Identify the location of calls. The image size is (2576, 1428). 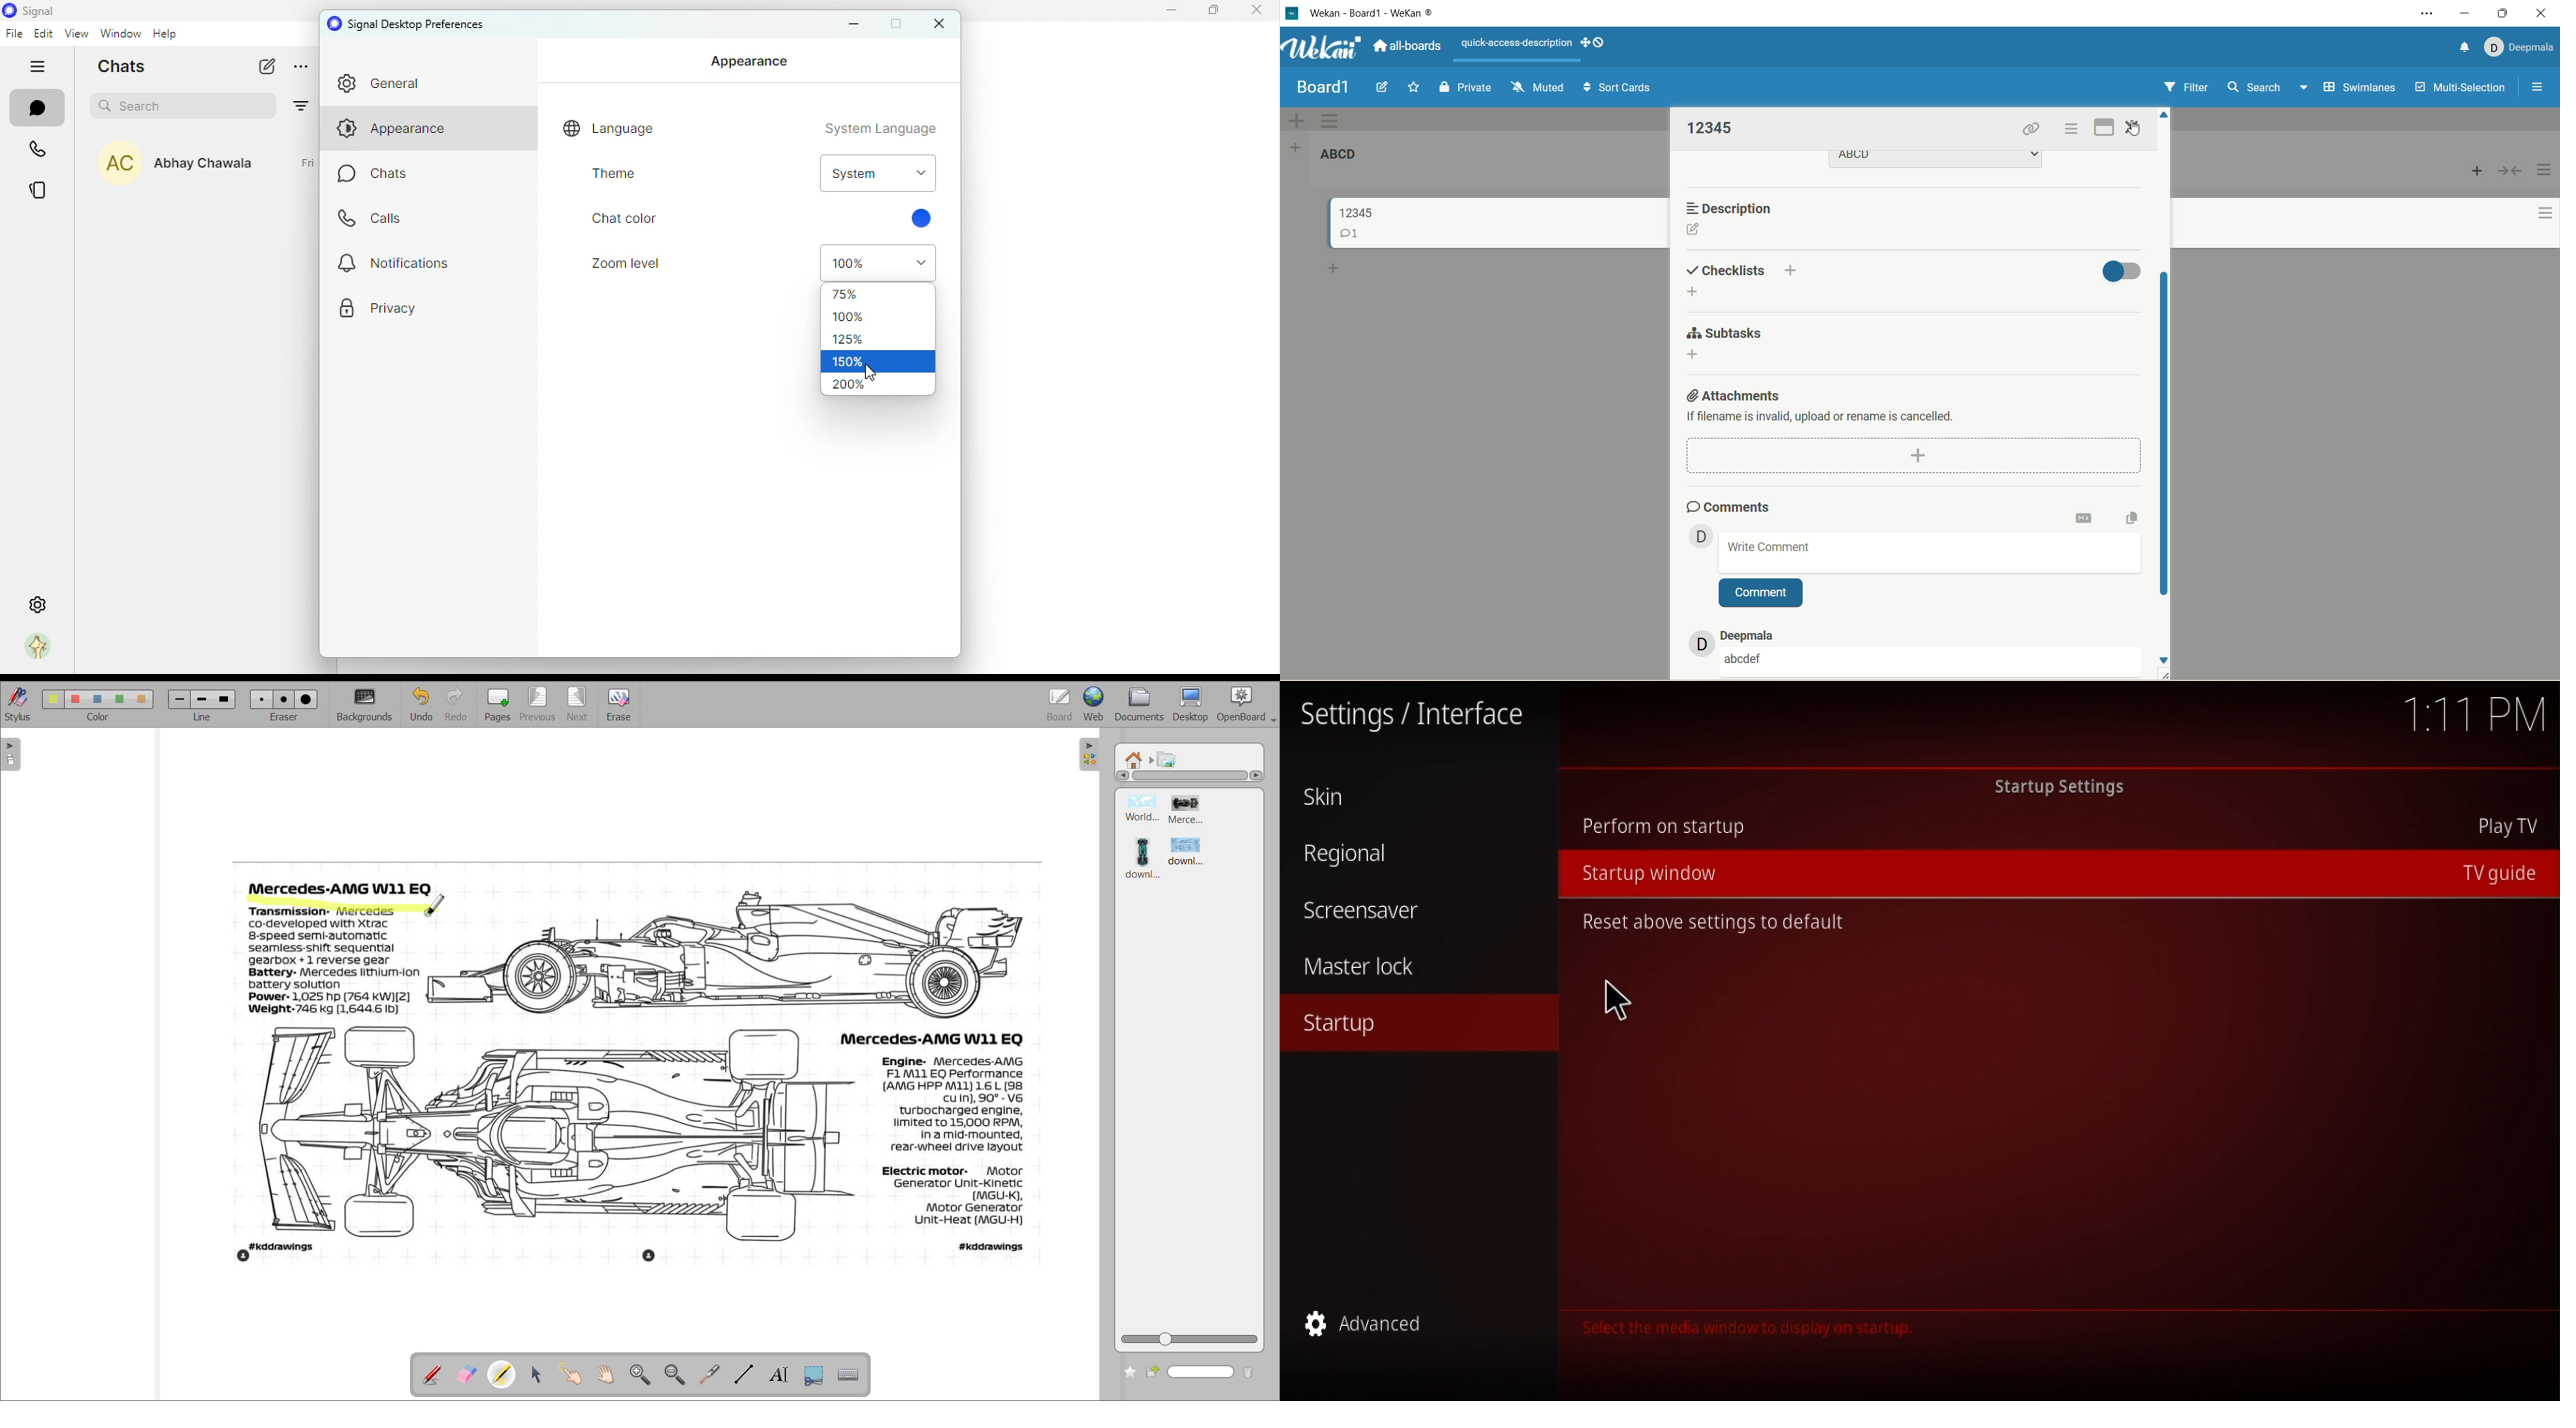
(380, 222).